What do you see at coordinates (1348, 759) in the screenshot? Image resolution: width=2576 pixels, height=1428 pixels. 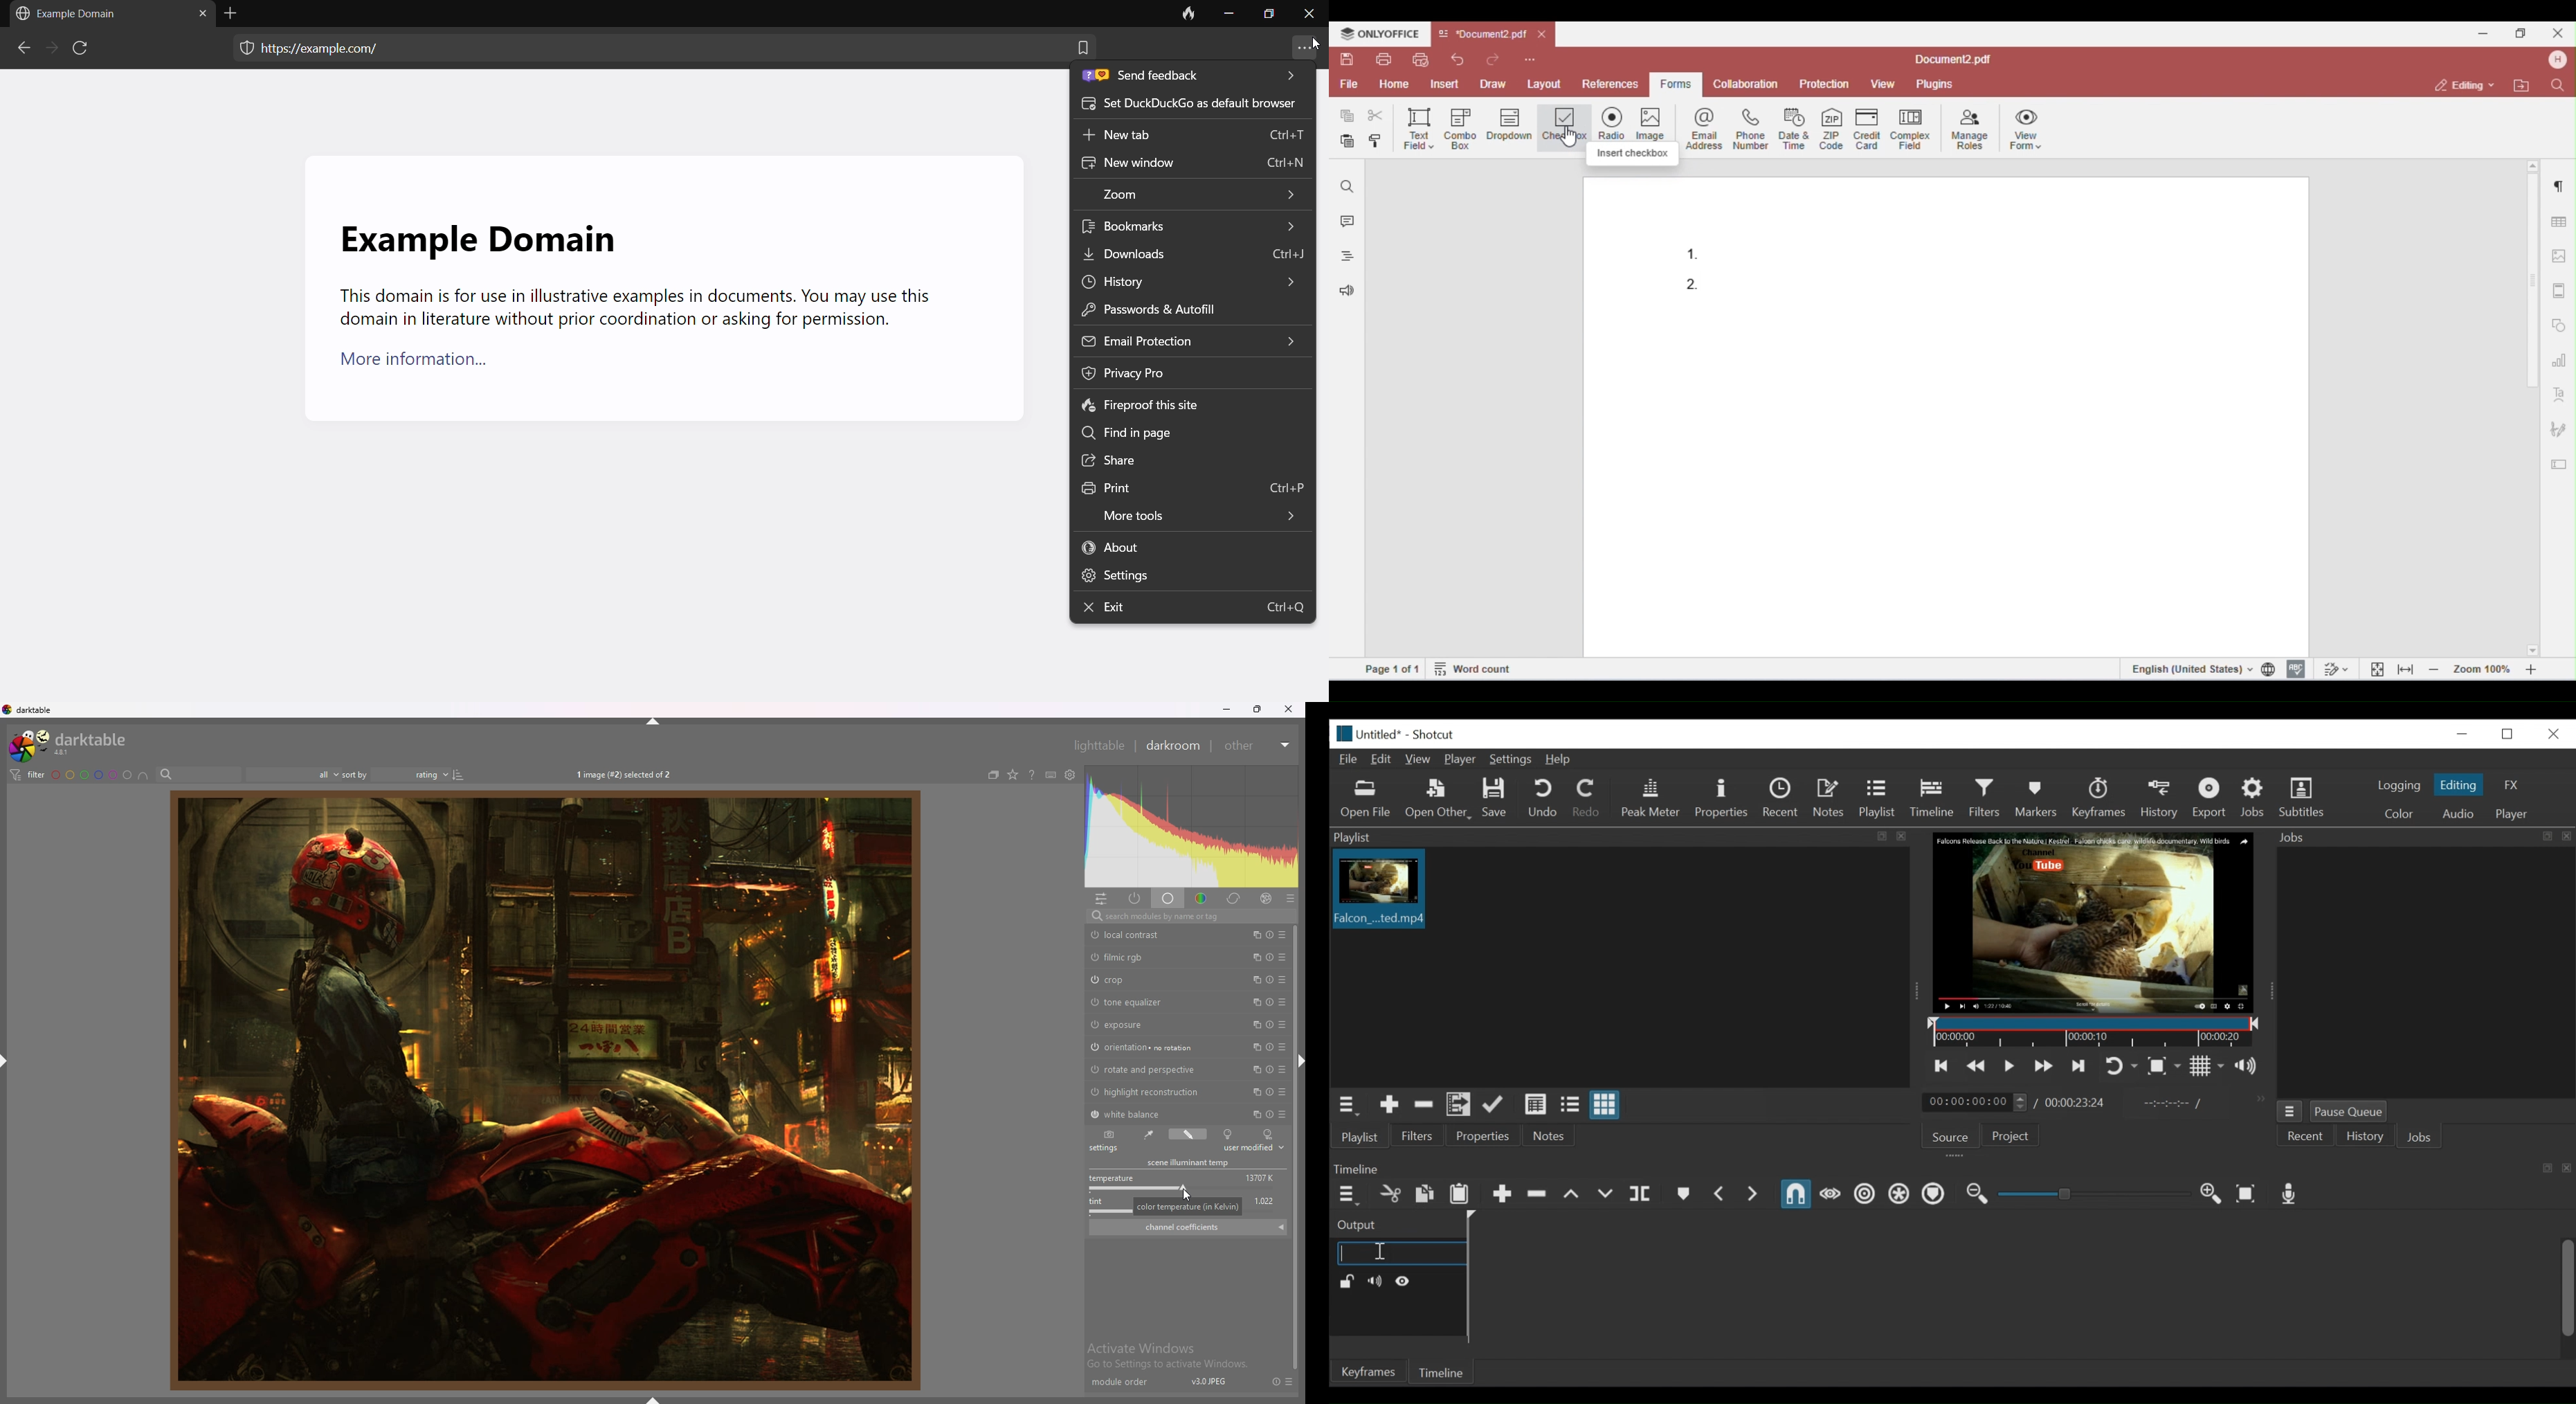 I see `File` at bounding box center [1348, 759].